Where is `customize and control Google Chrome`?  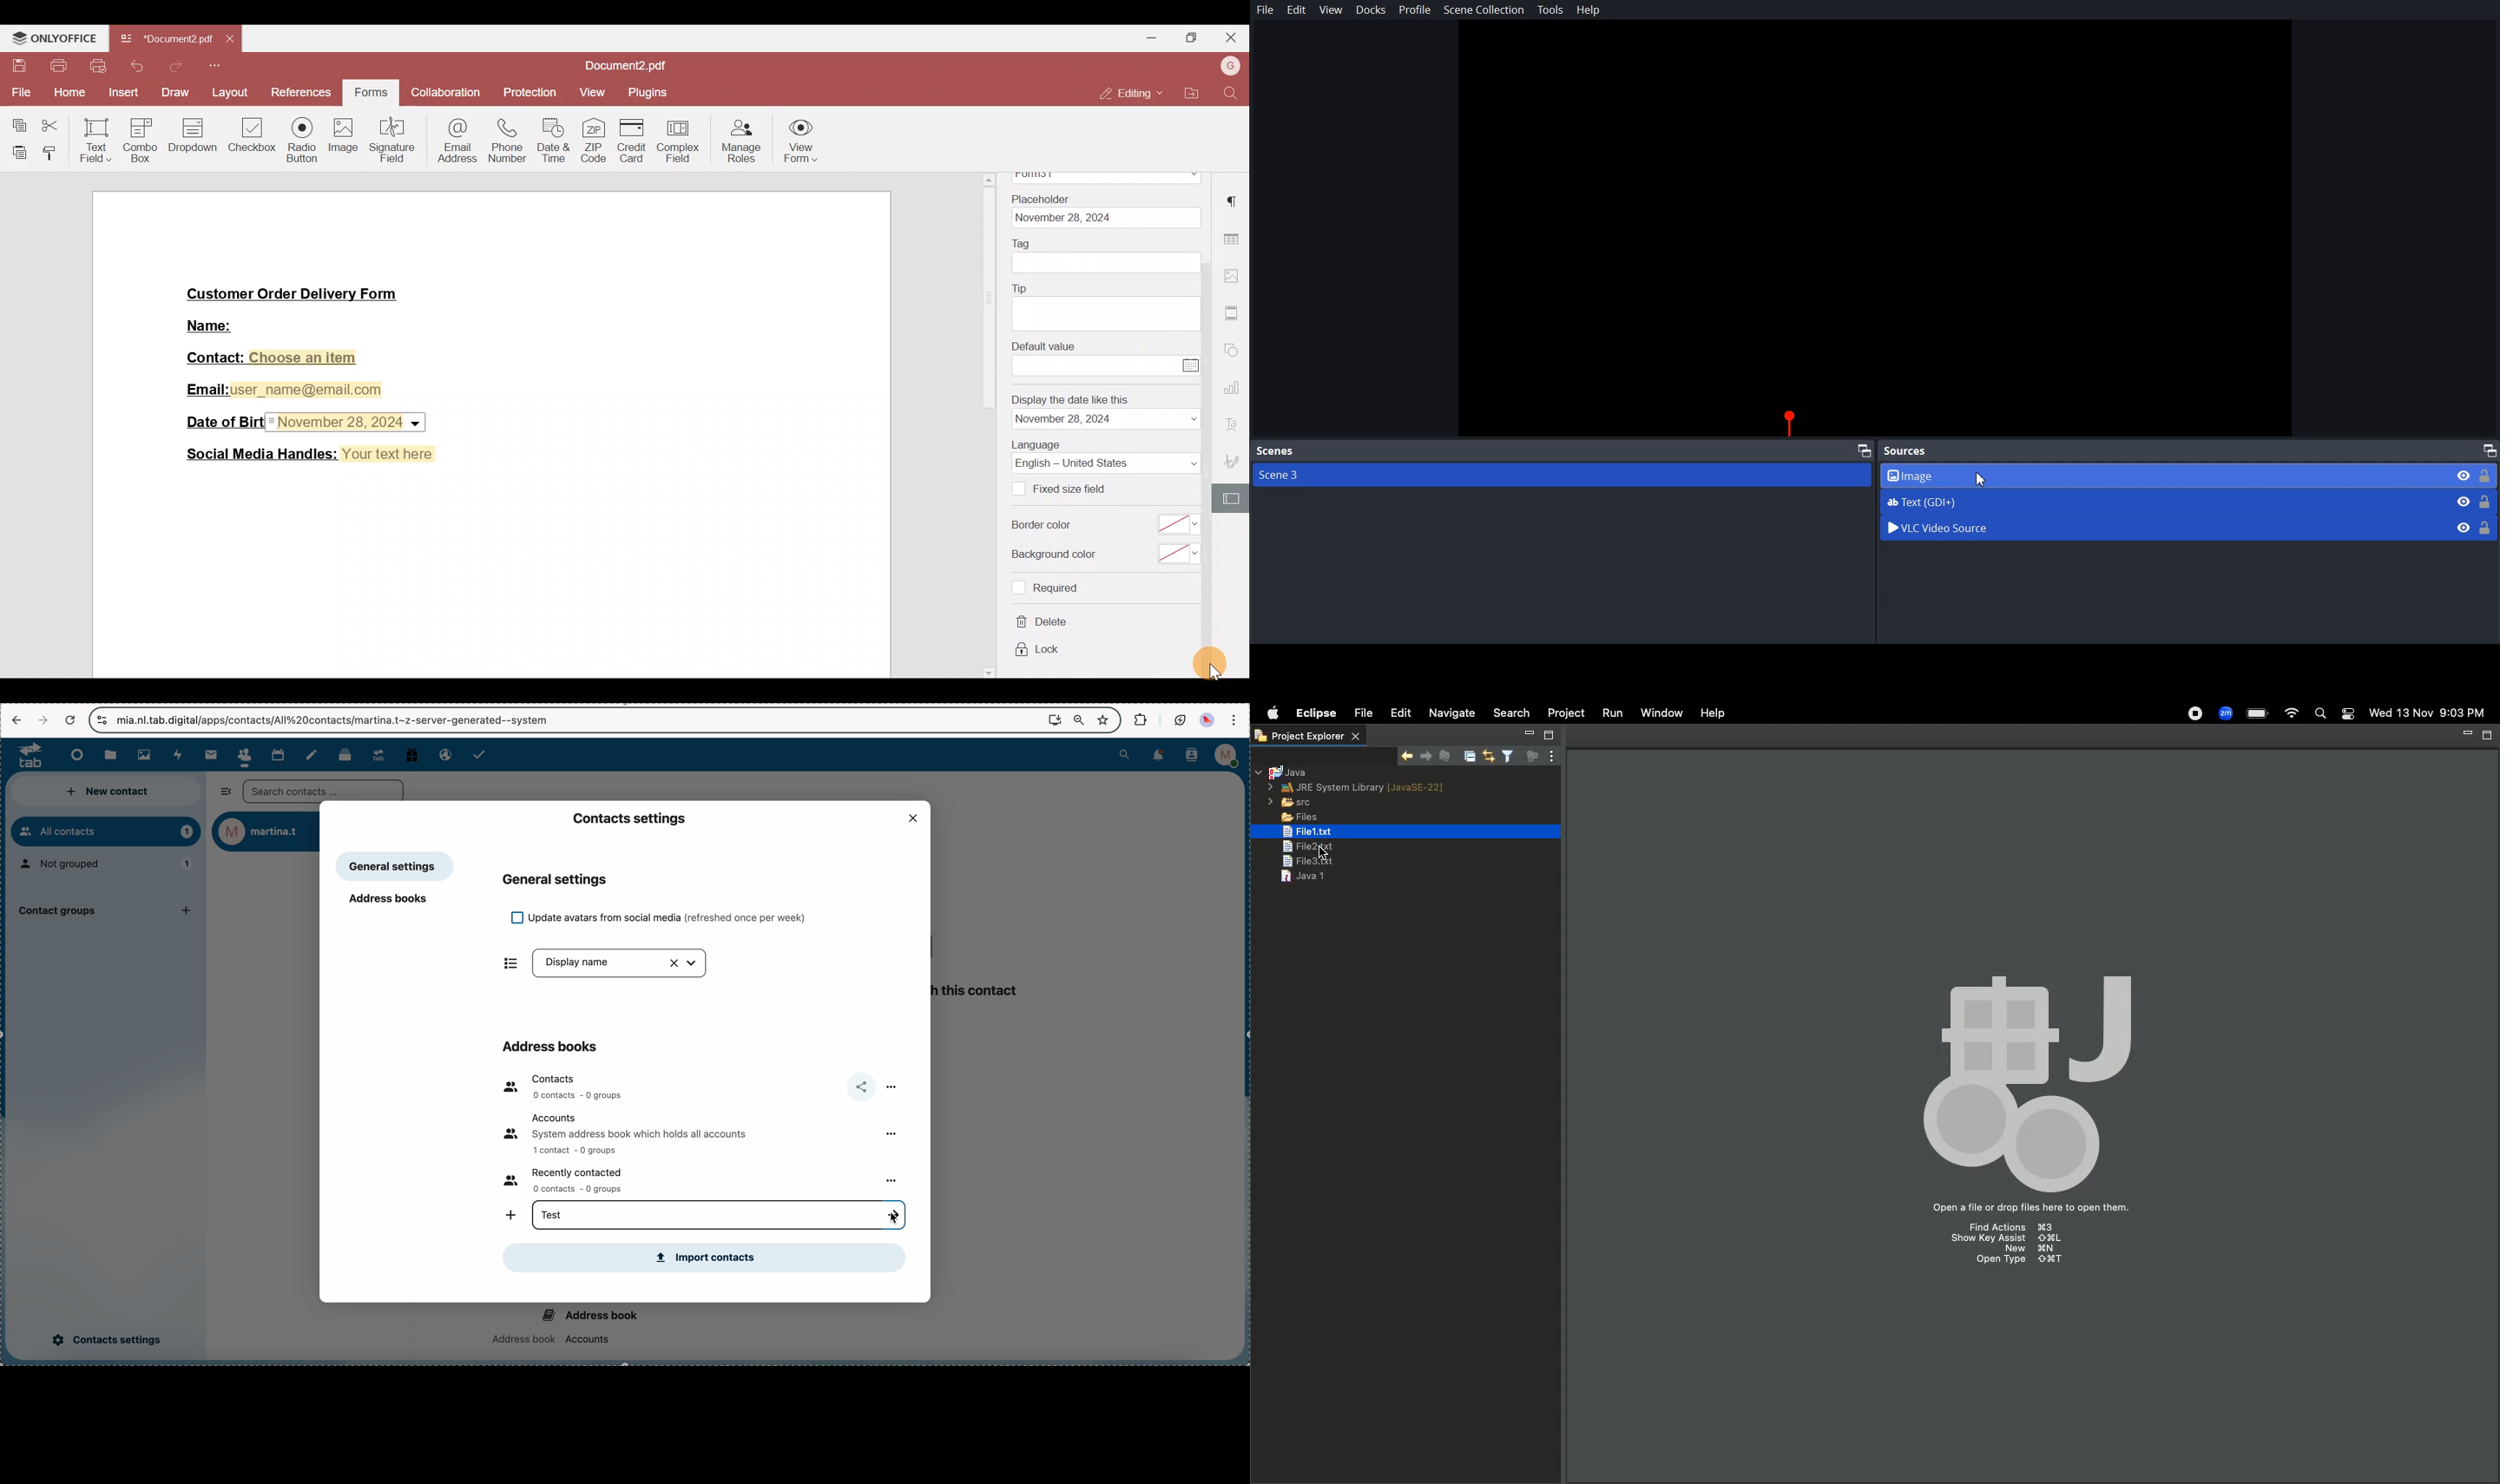 customize and control Google Chrome is located at coordinates (1236, 719).